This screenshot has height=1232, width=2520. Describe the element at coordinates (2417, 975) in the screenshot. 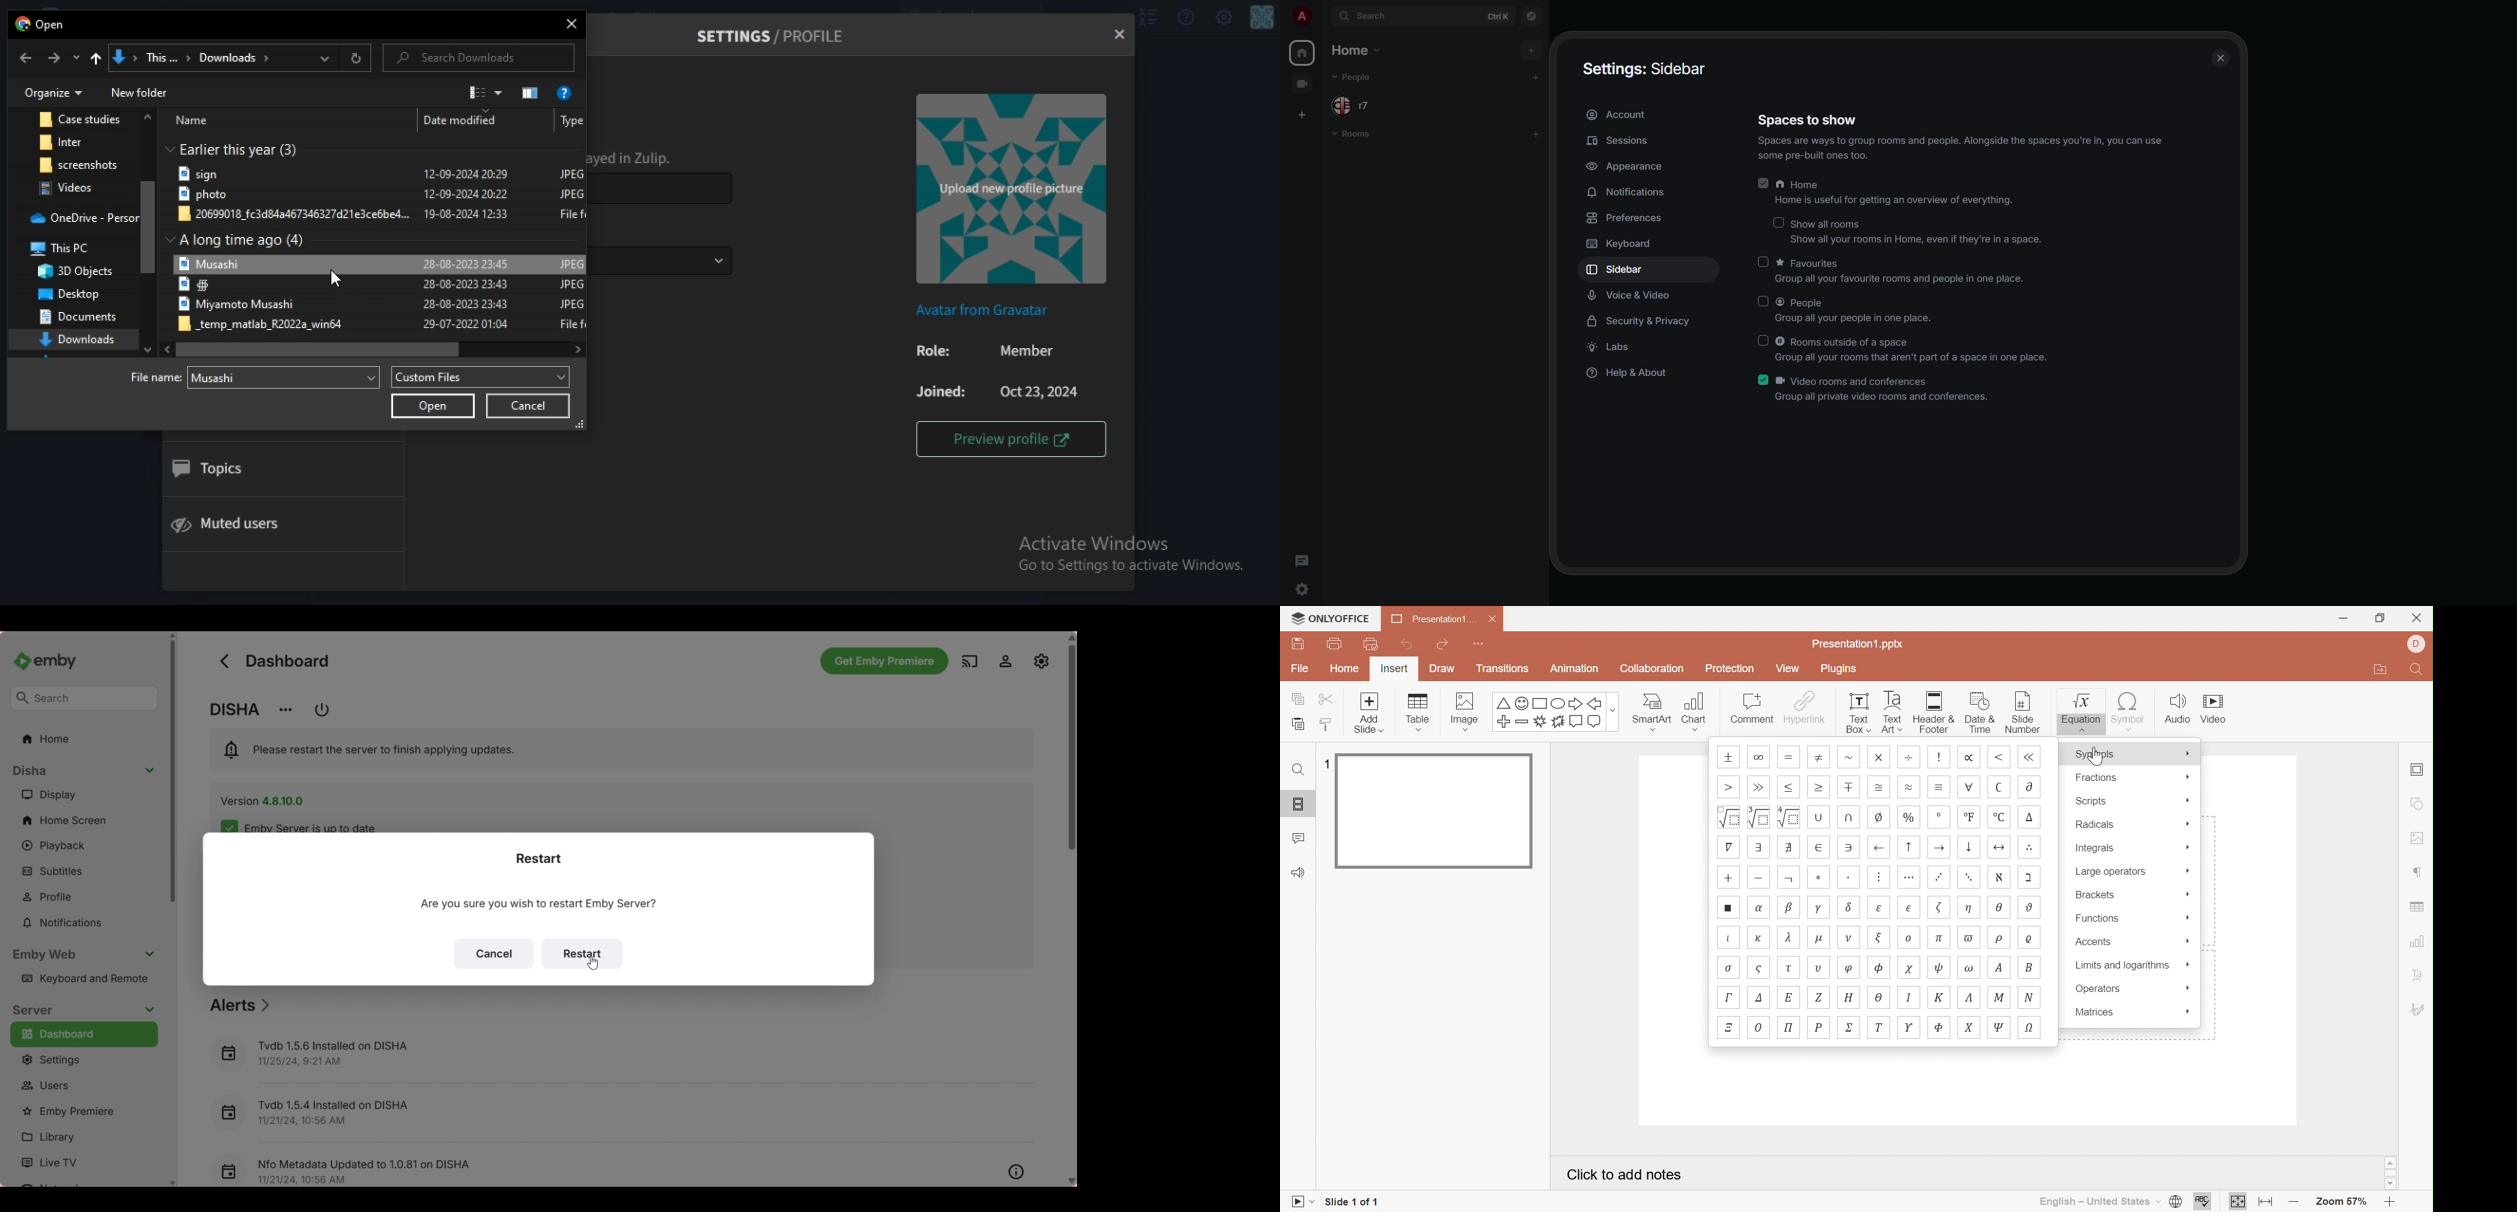

I see `Text Art settings` at that location.